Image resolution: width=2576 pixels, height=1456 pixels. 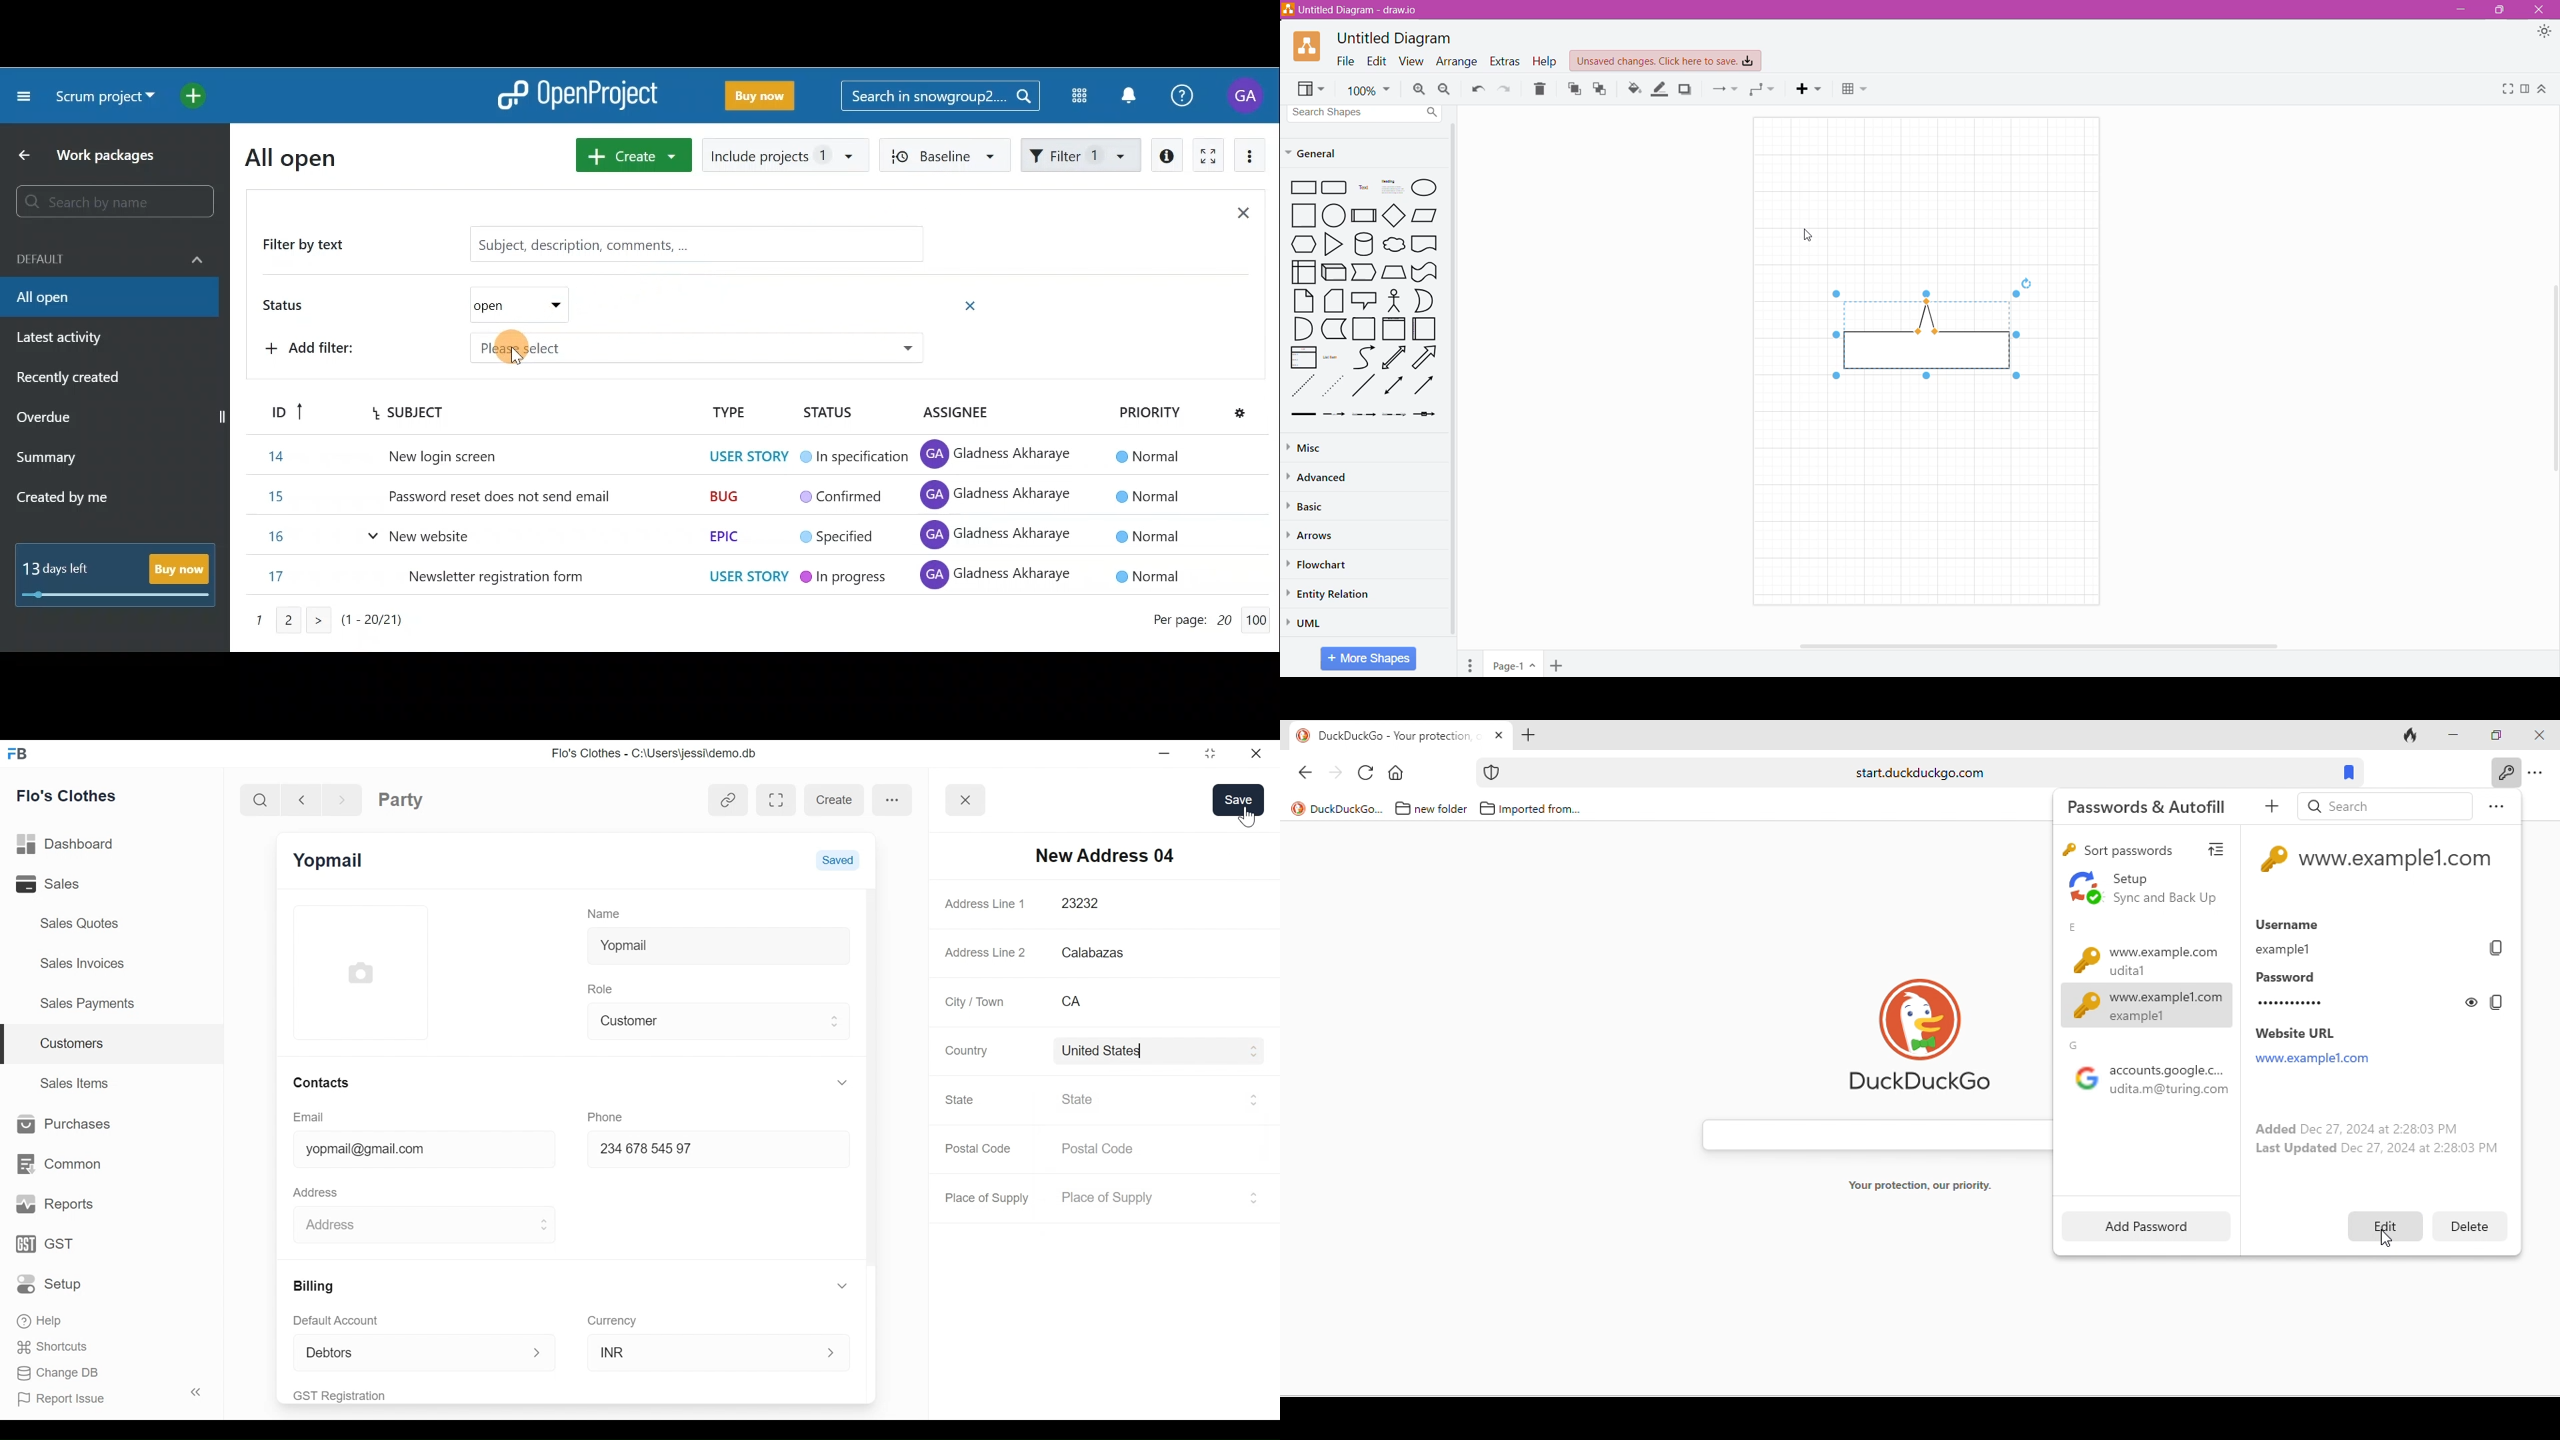 What do you see at coordinates (2459, 10) in the screenshot?
I see `Minimize` at bounding box center [2459, 10].